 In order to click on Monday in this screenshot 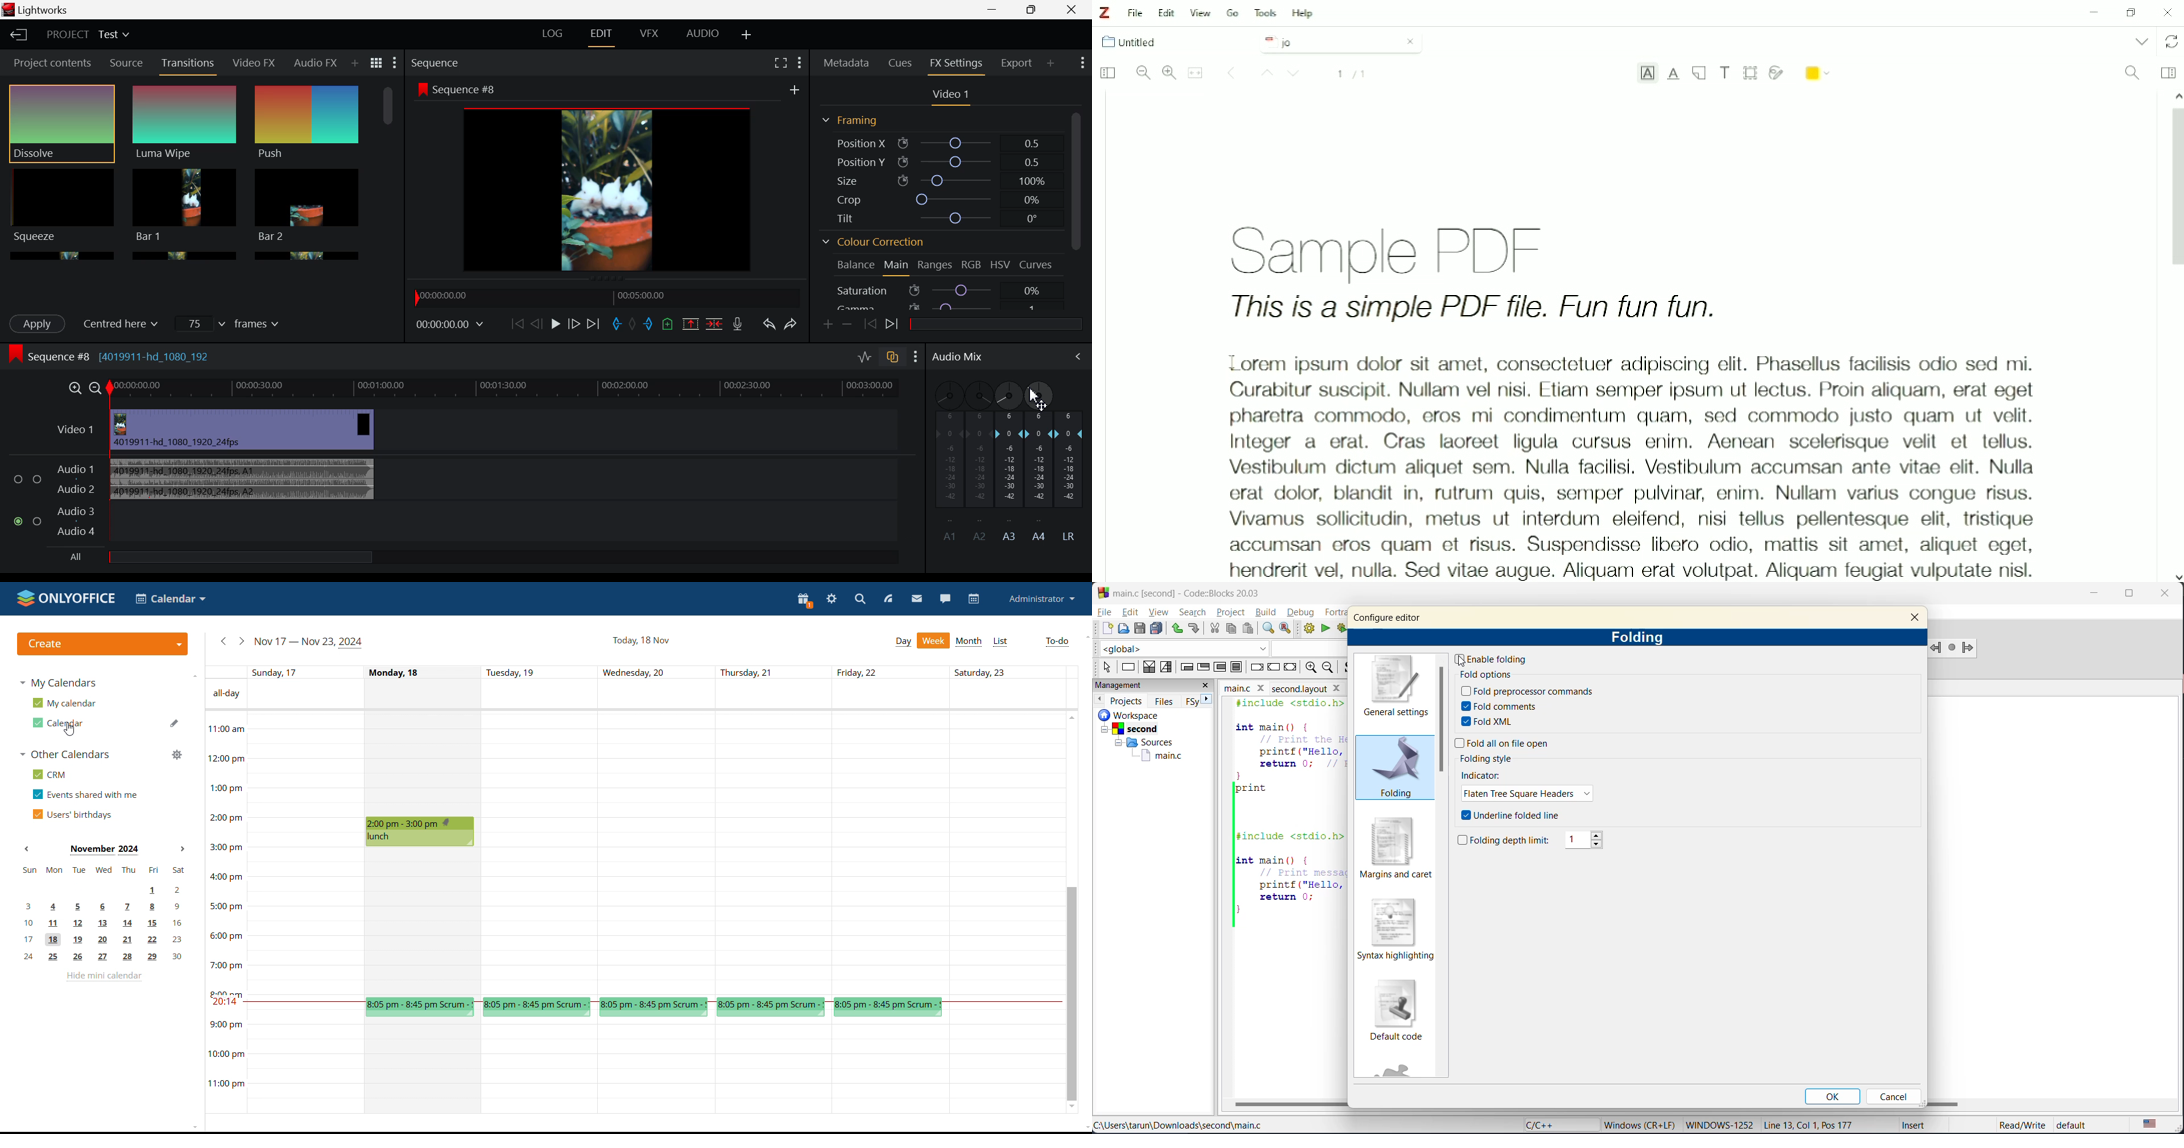, I will do `click(423, 764)`.